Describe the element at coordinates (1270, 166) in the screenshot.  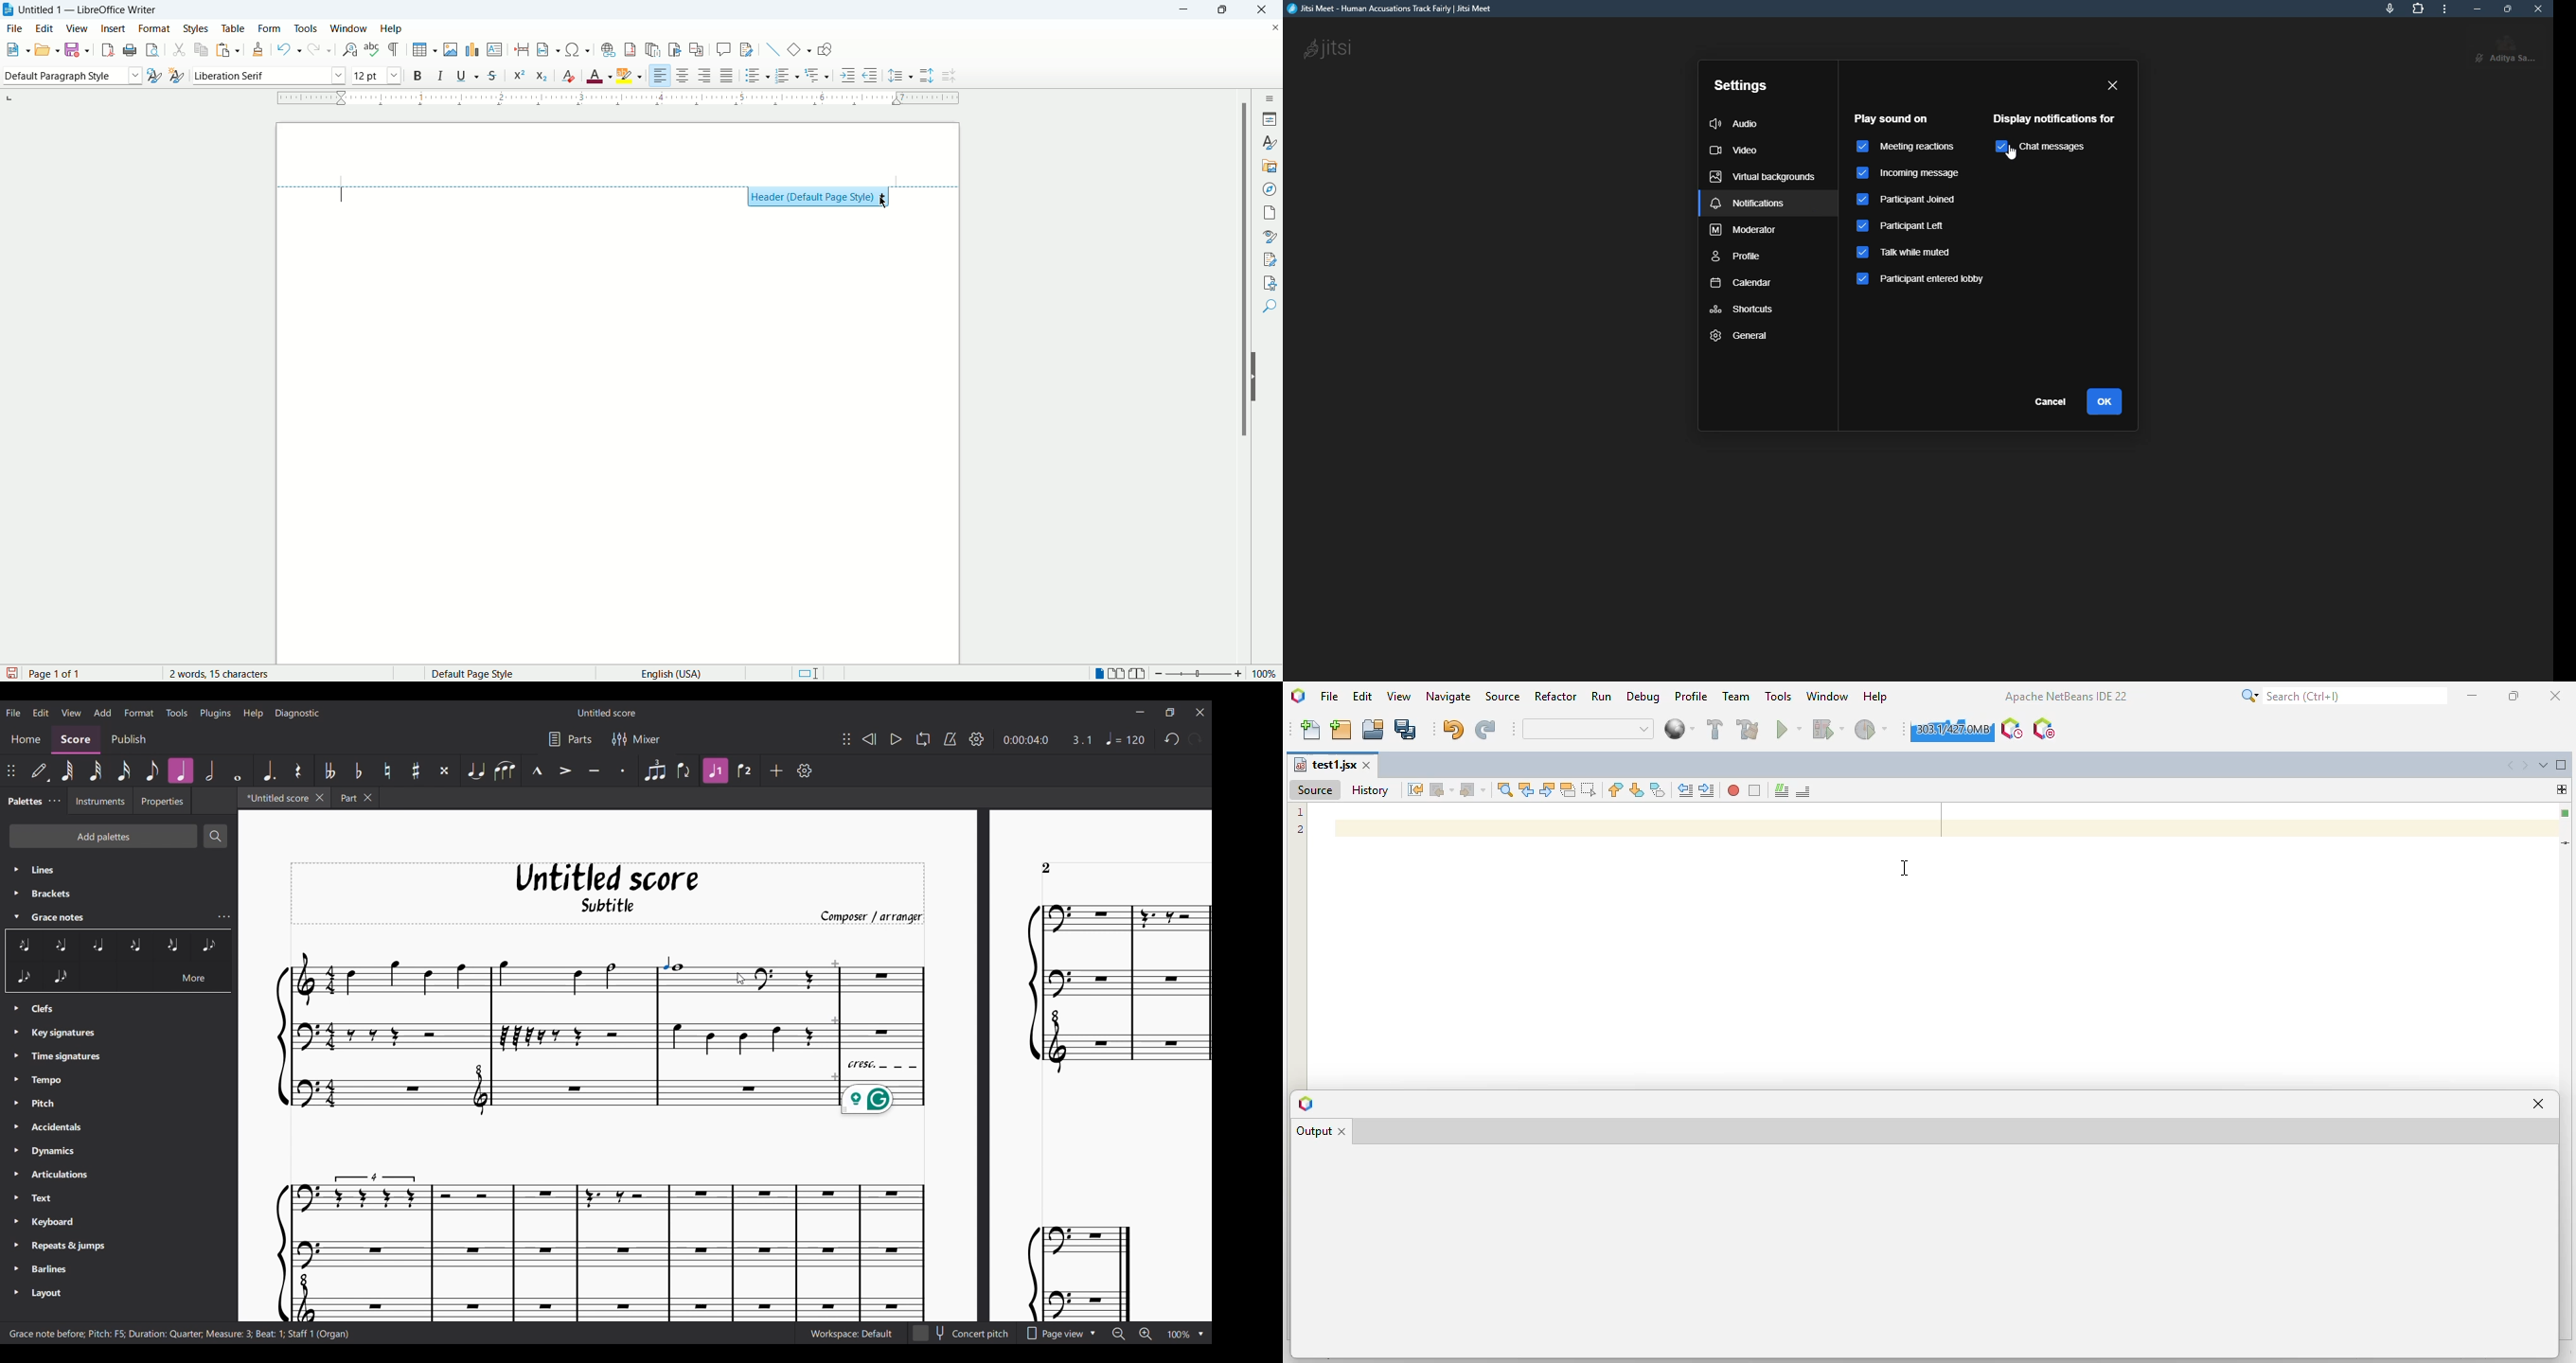
I see `gallery` at that location.